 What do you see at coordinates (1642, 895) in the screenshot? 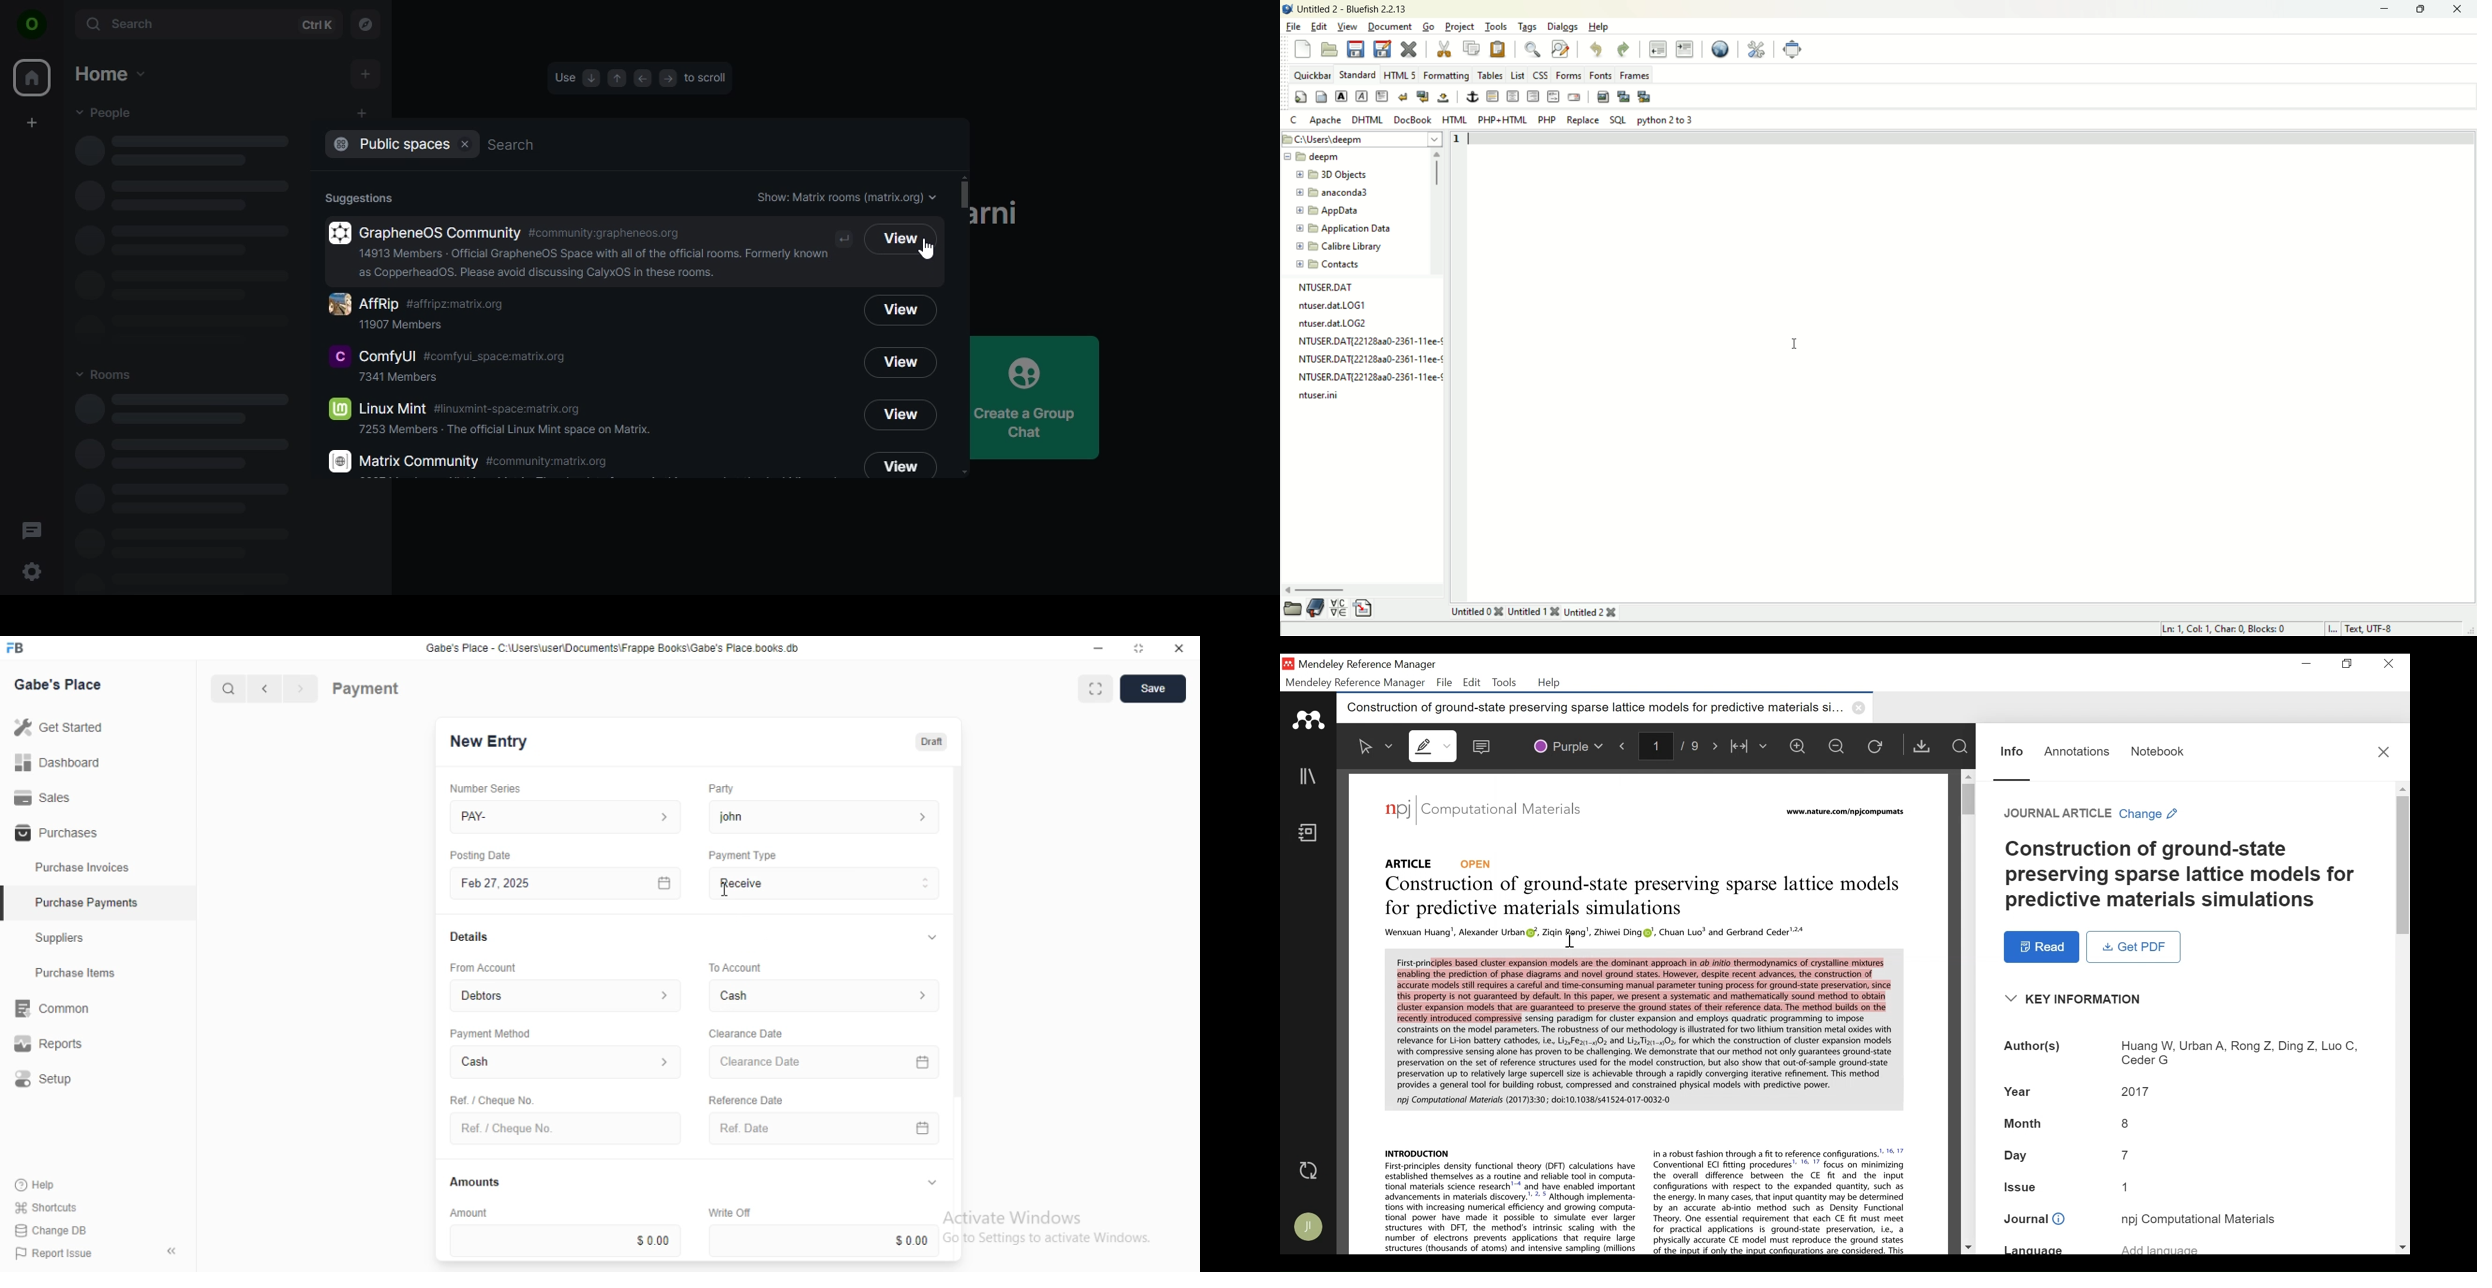
I see `Construction of ground-state preserving sparse  lattice models for predictive simulations` at bounding box center [1642, 895].